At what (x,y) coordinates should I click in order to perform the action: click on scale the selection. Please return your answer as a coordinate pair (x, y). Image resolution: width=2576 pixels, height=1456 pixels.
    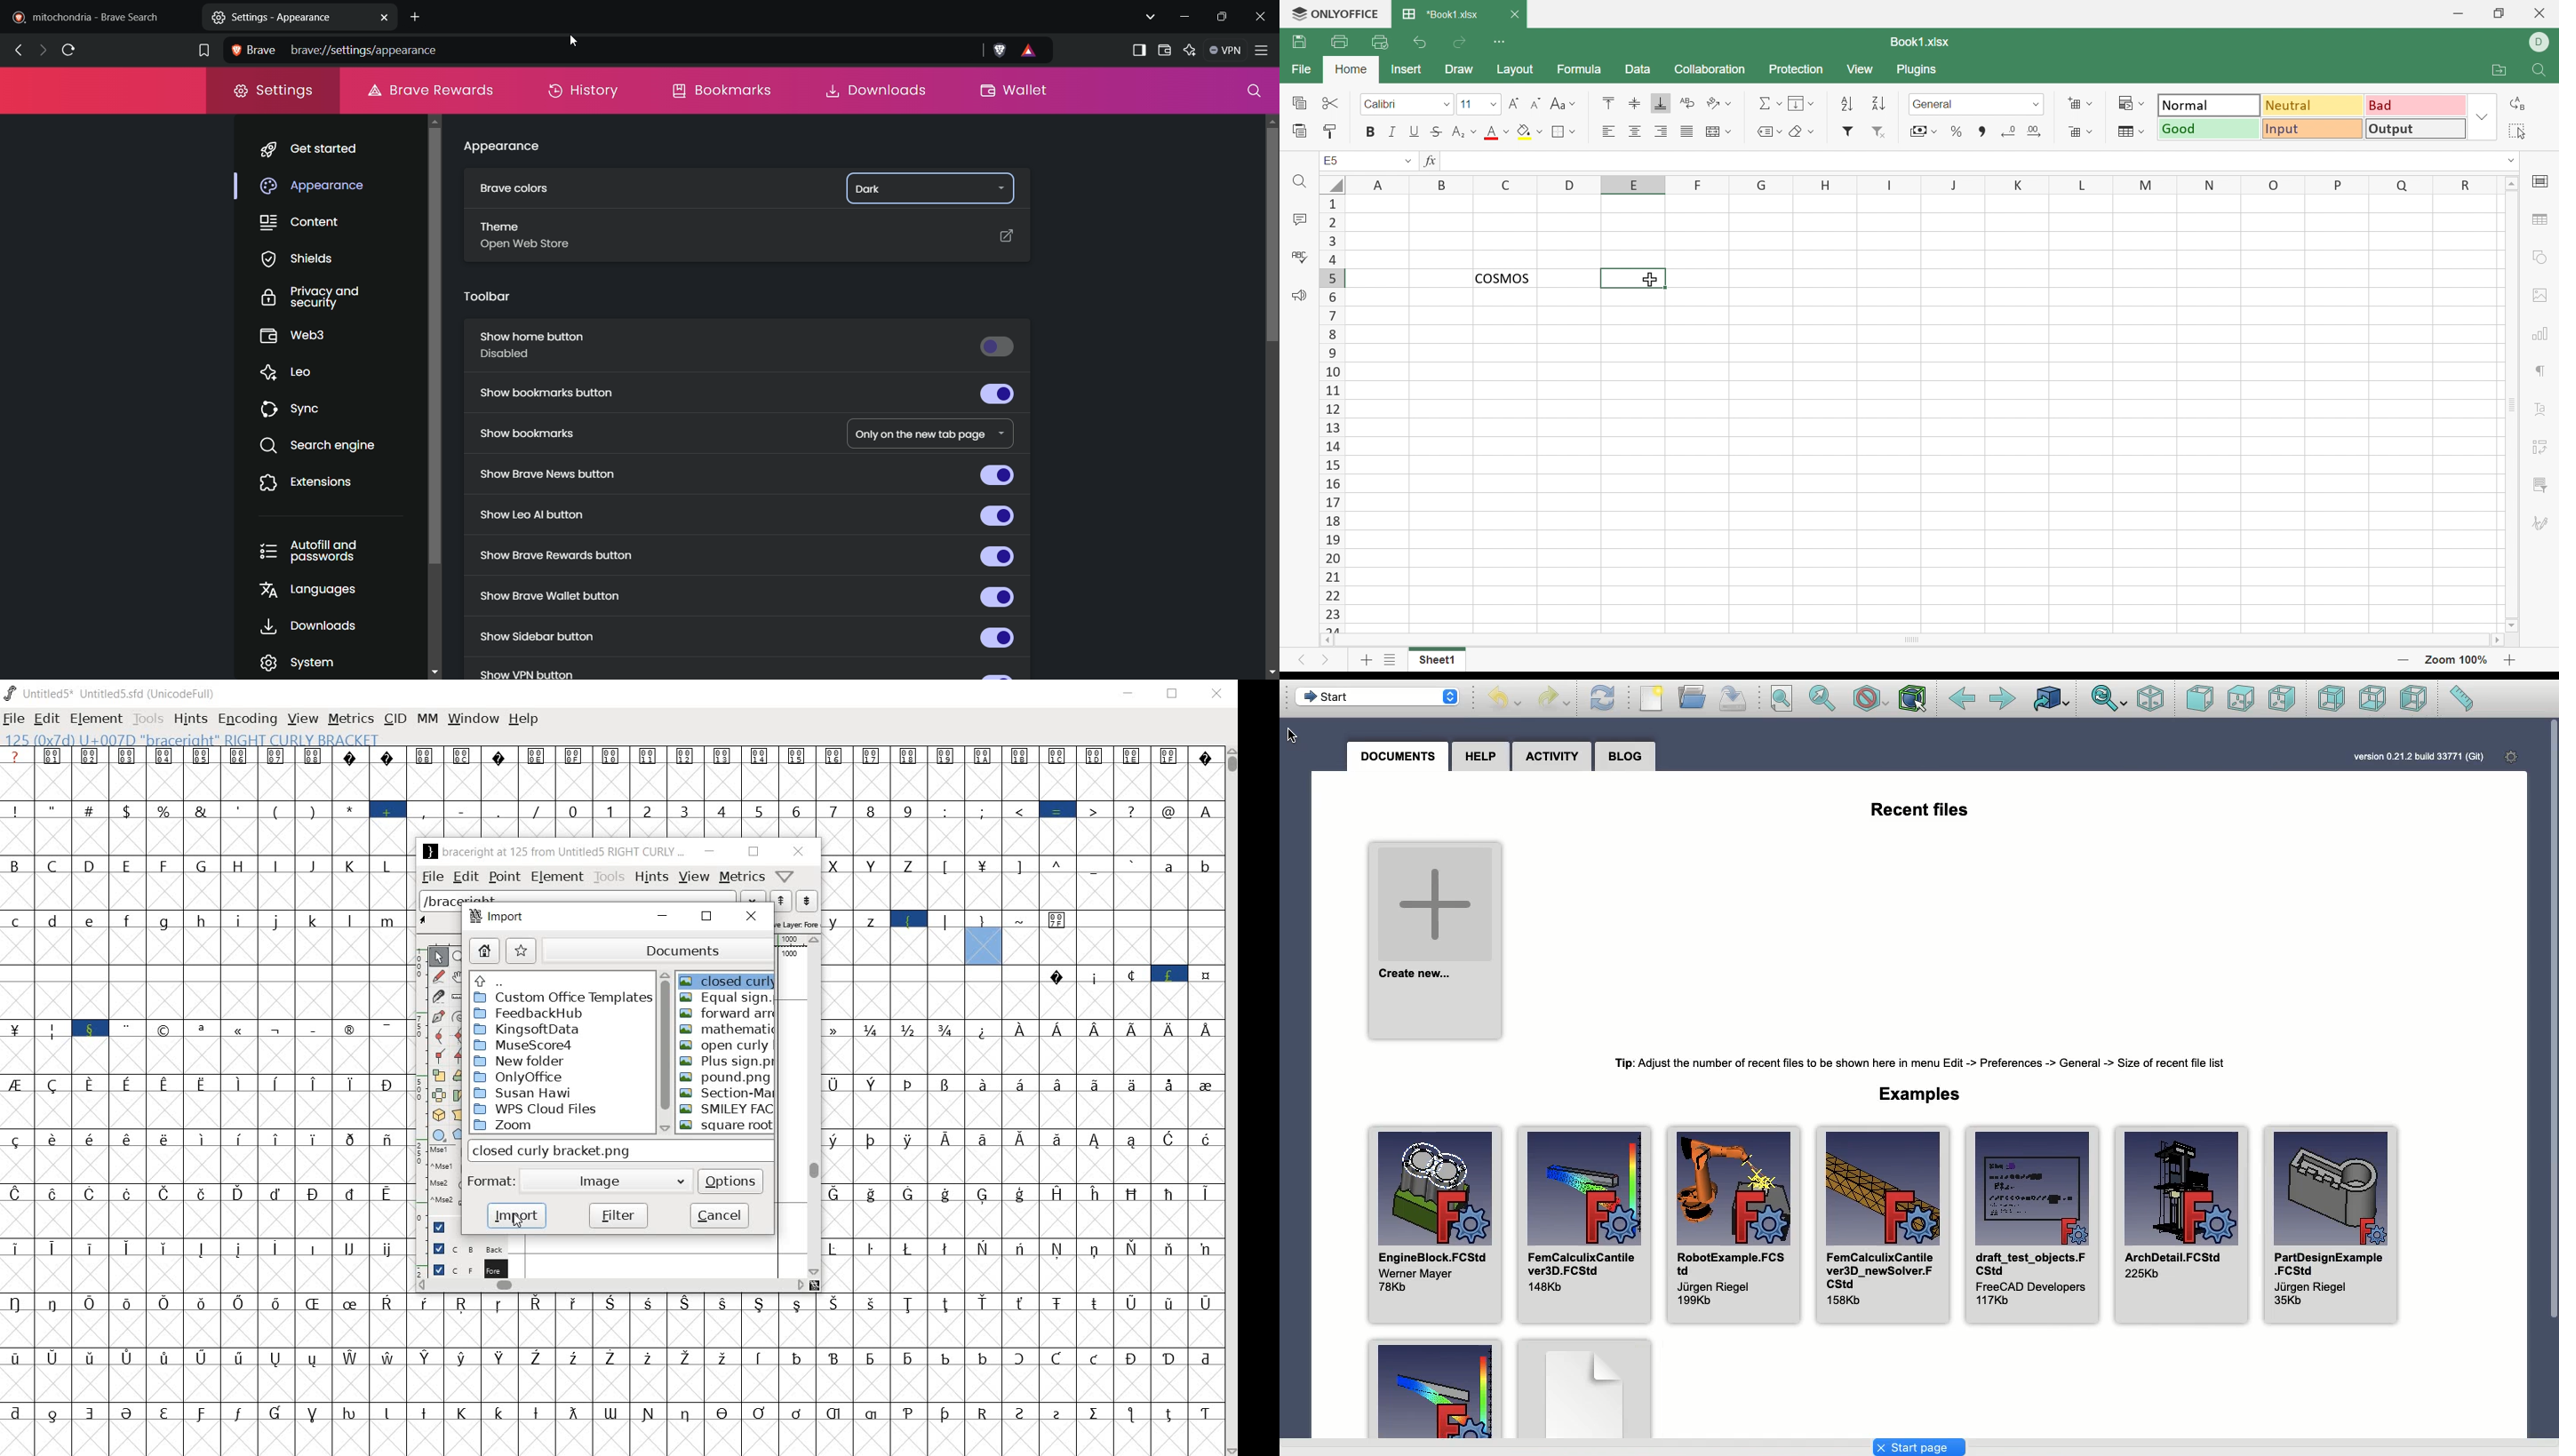
    Looking at the image, I should click on (438, 1075).